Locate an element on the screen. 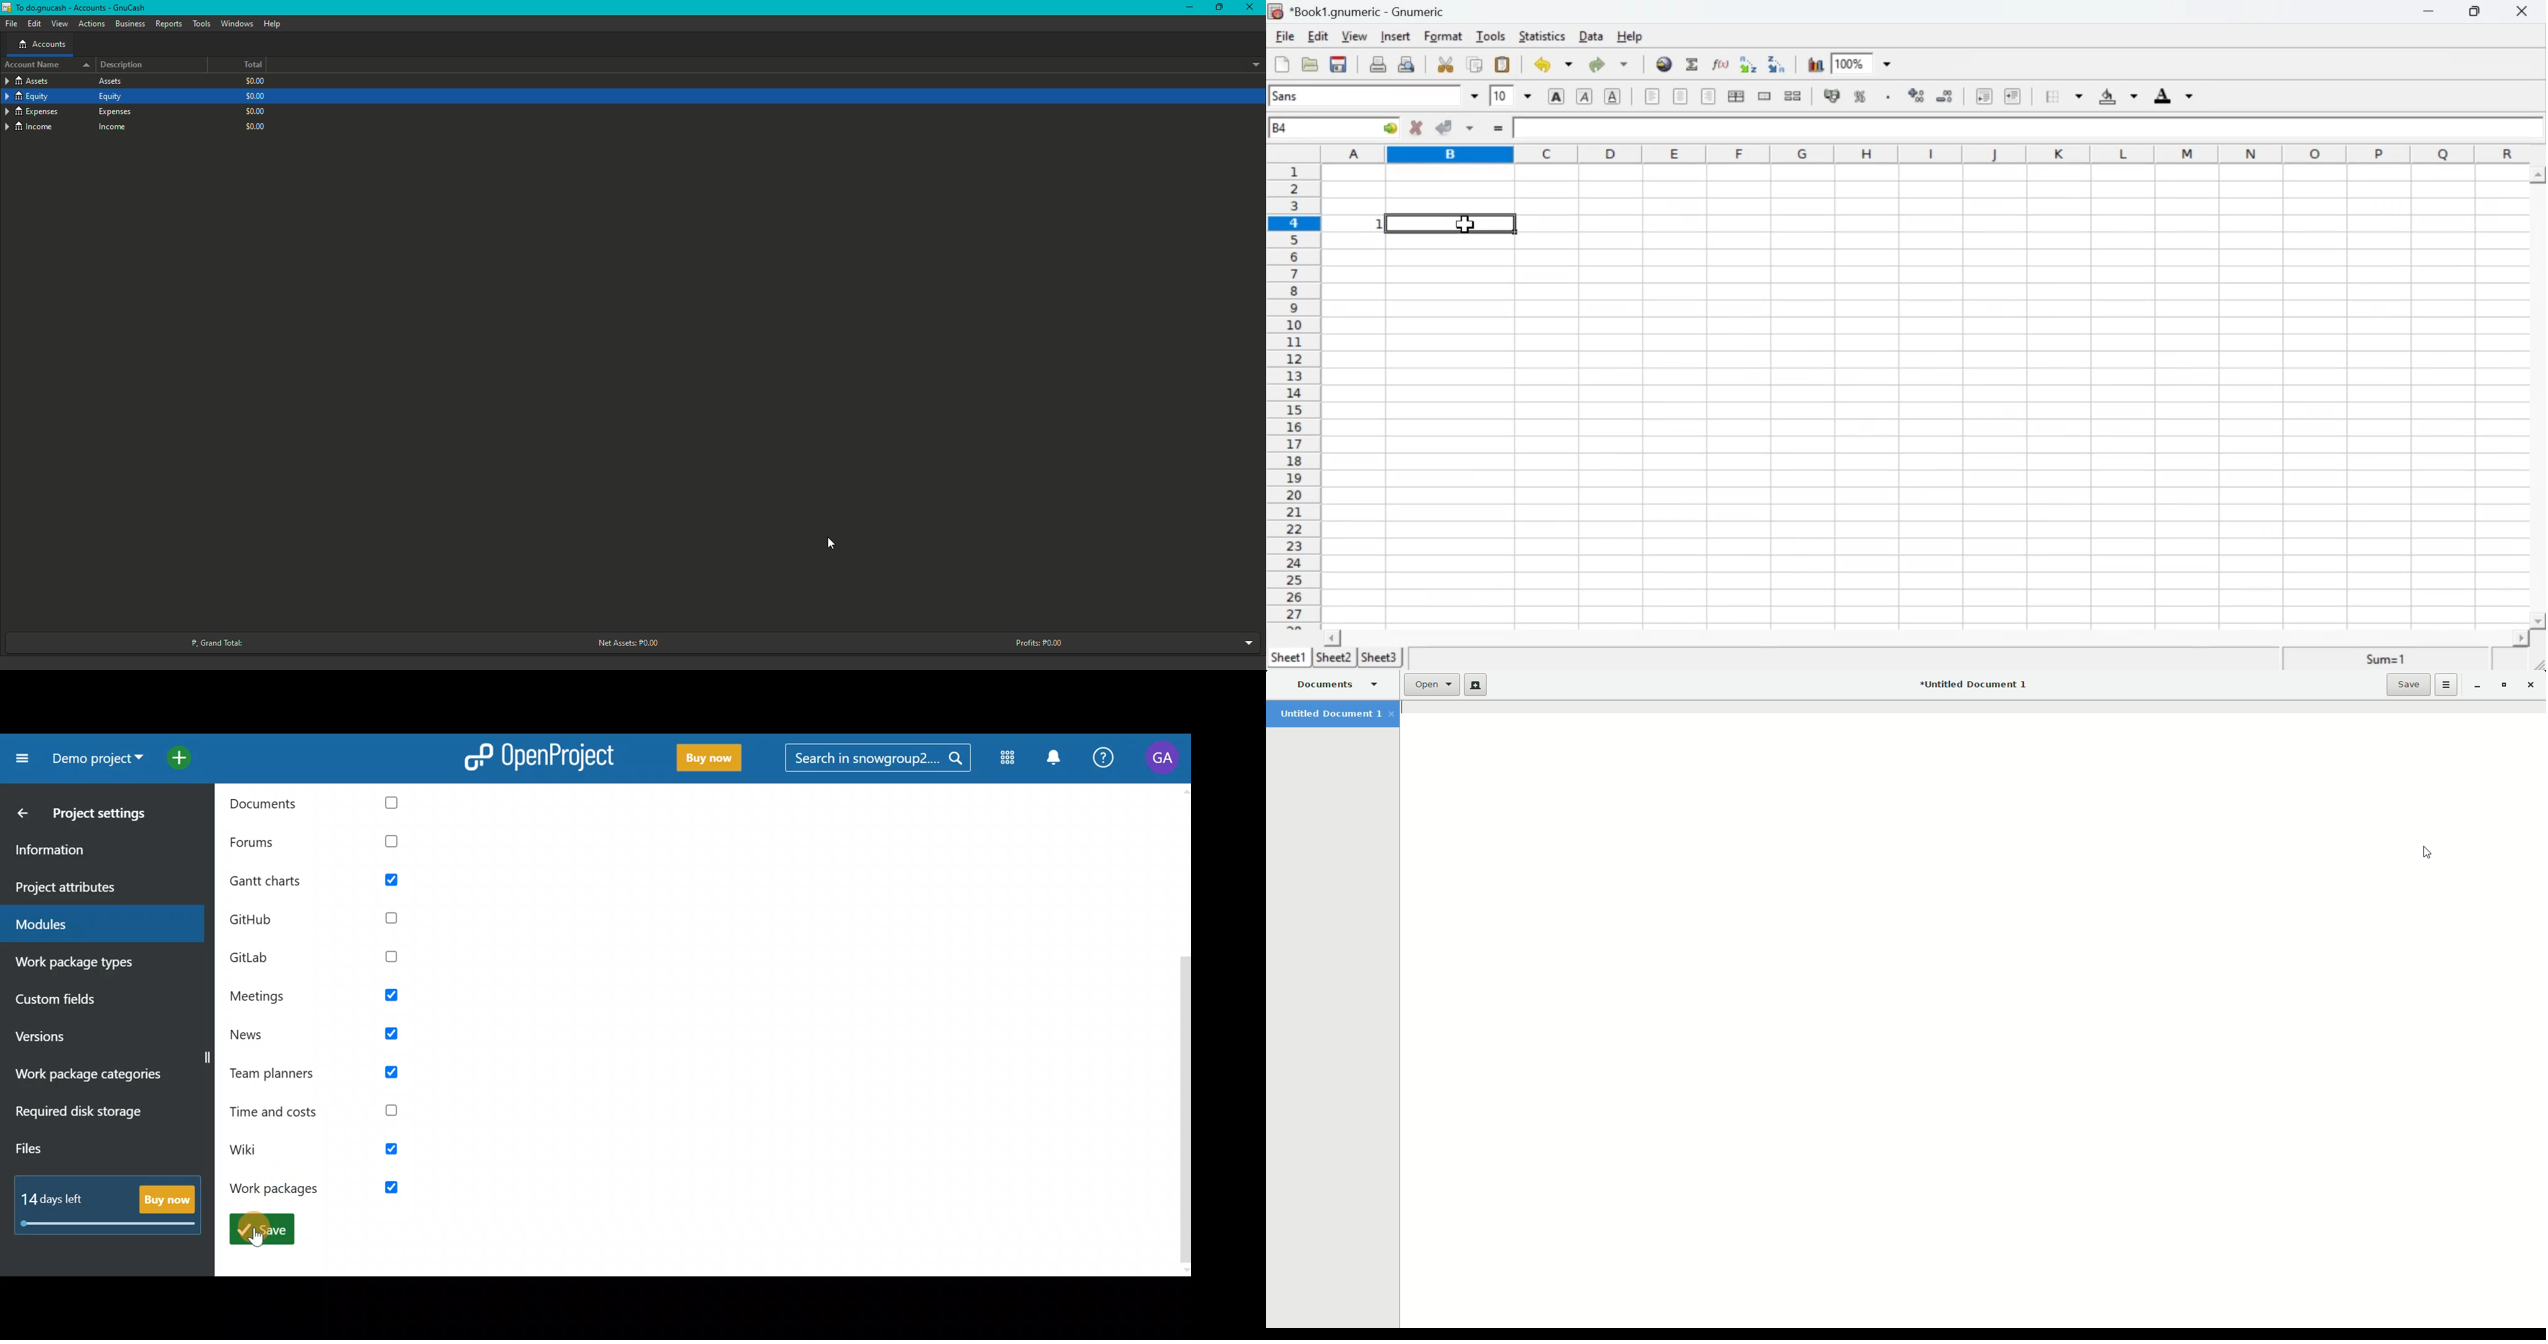 Image resolution: width=2548 pixels, height=1344 pixels. $0 is located at coordinates (254, 96).